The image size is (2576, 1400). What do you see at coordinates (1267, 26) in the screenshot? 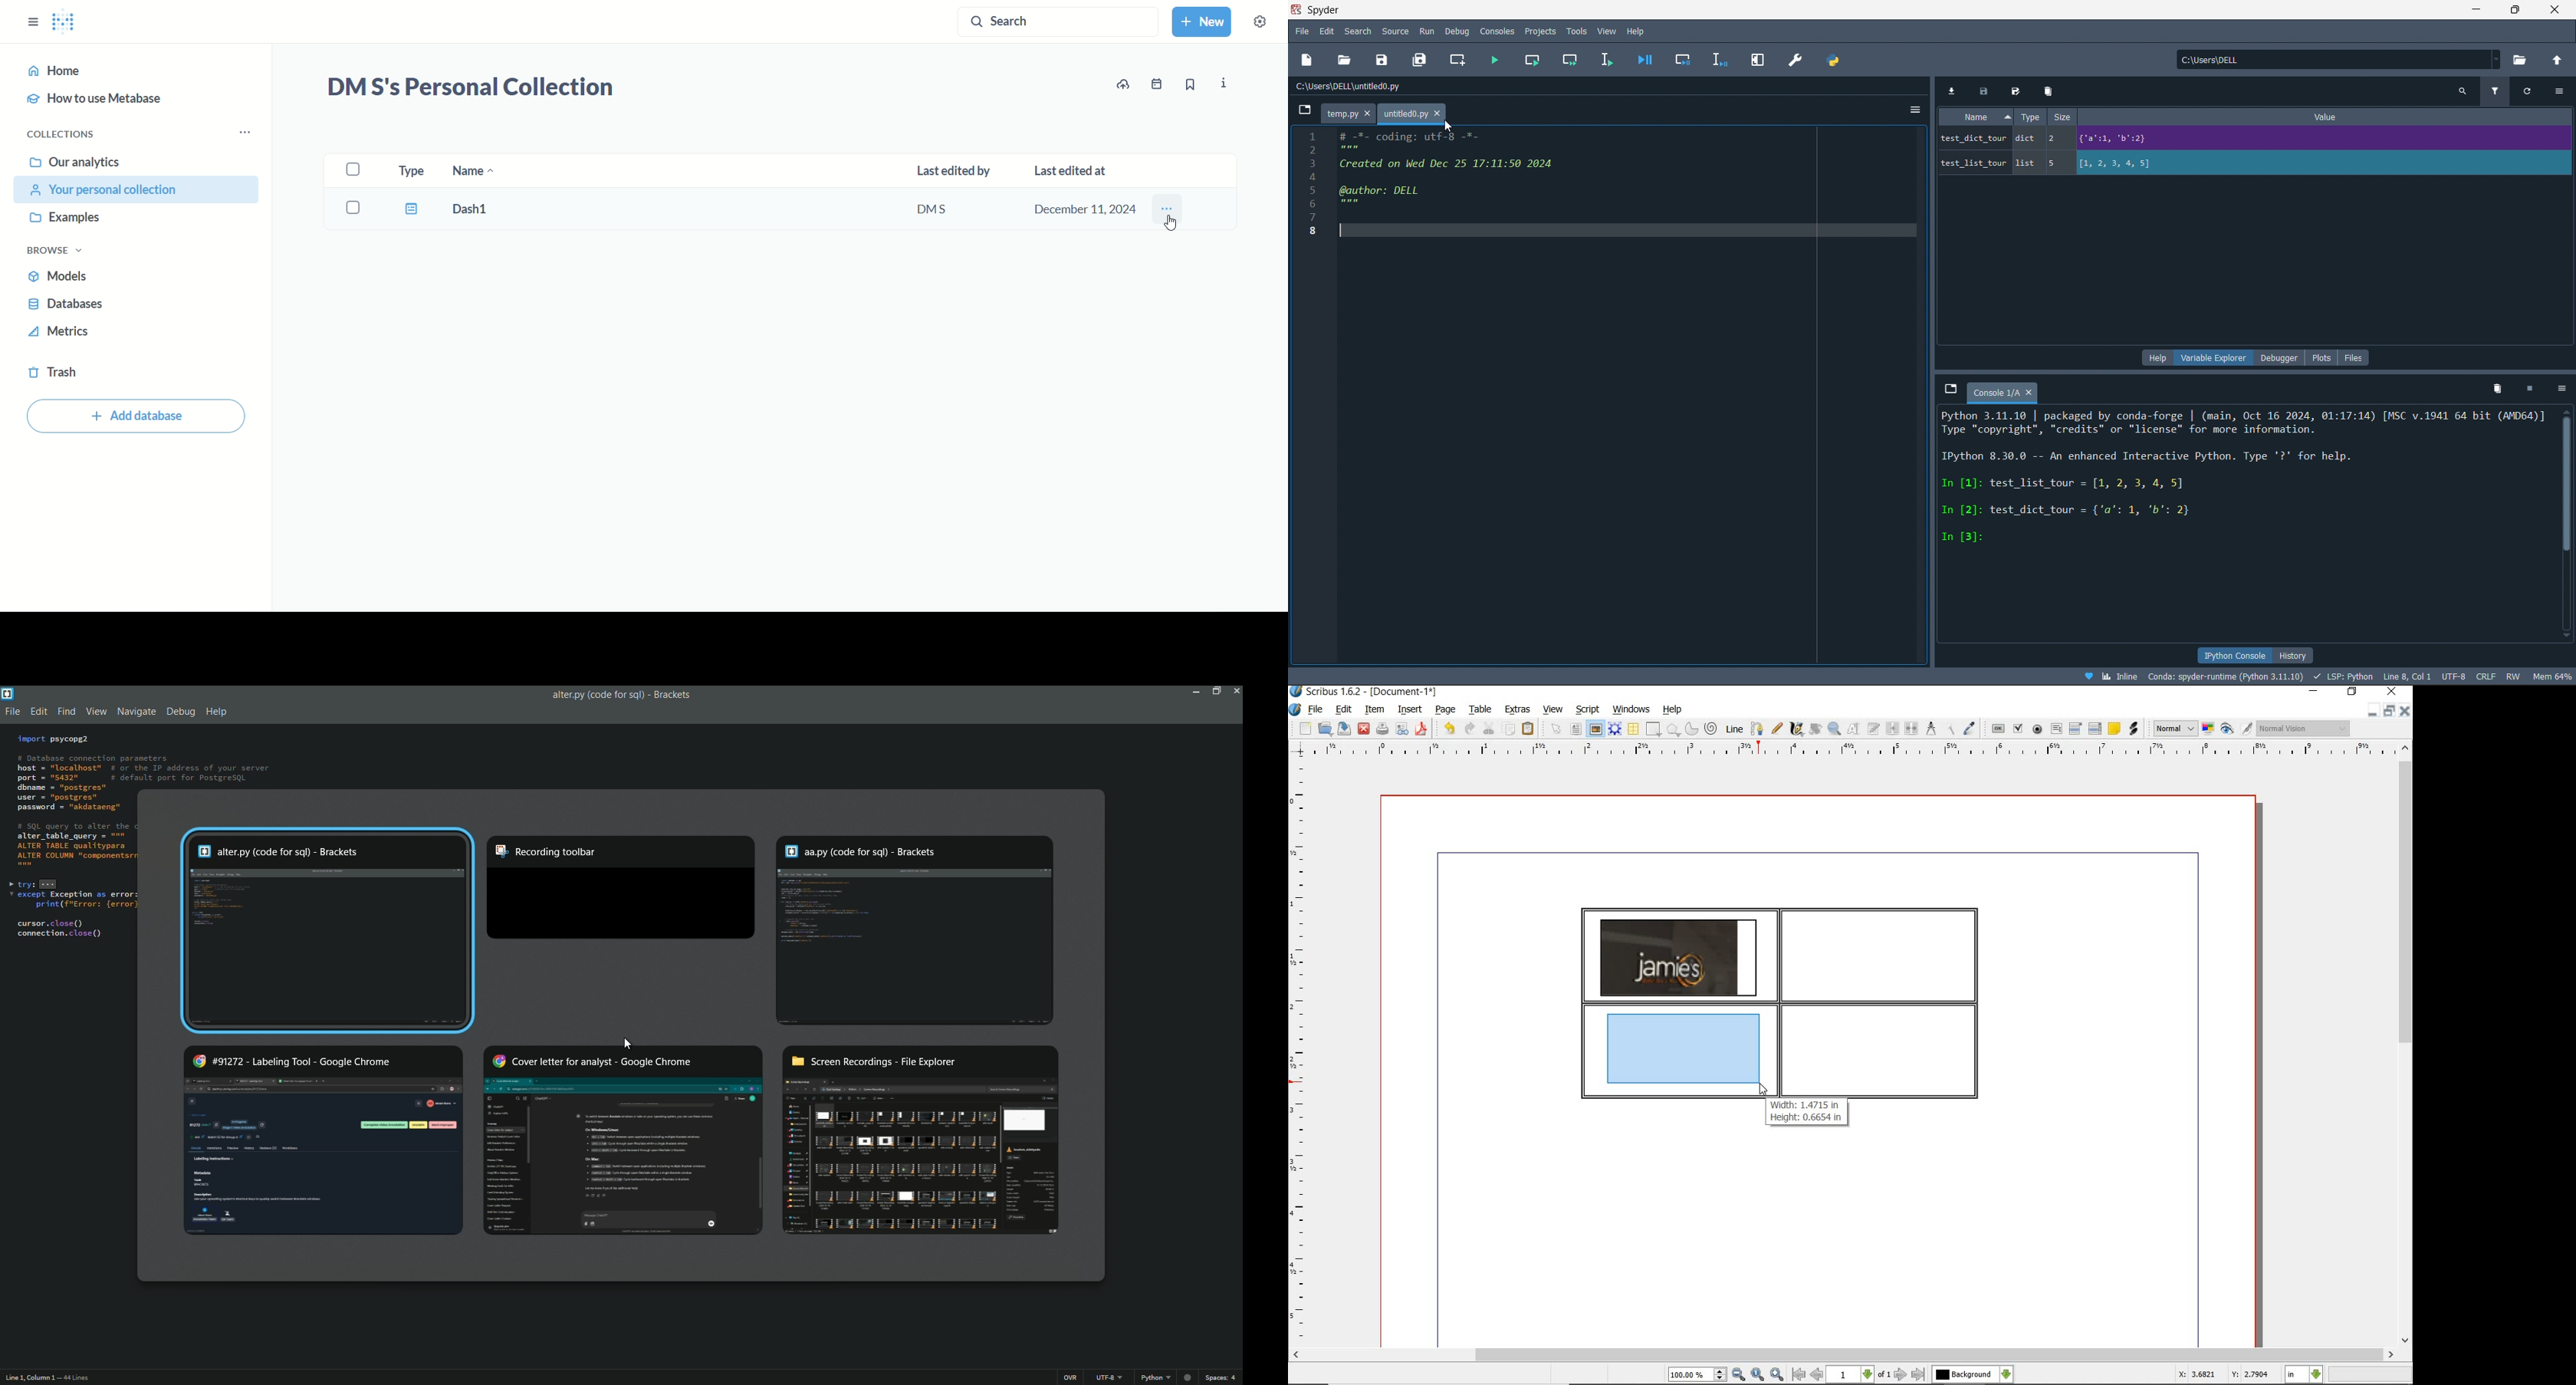
I see `settings` at bounding box center [1267, 26].